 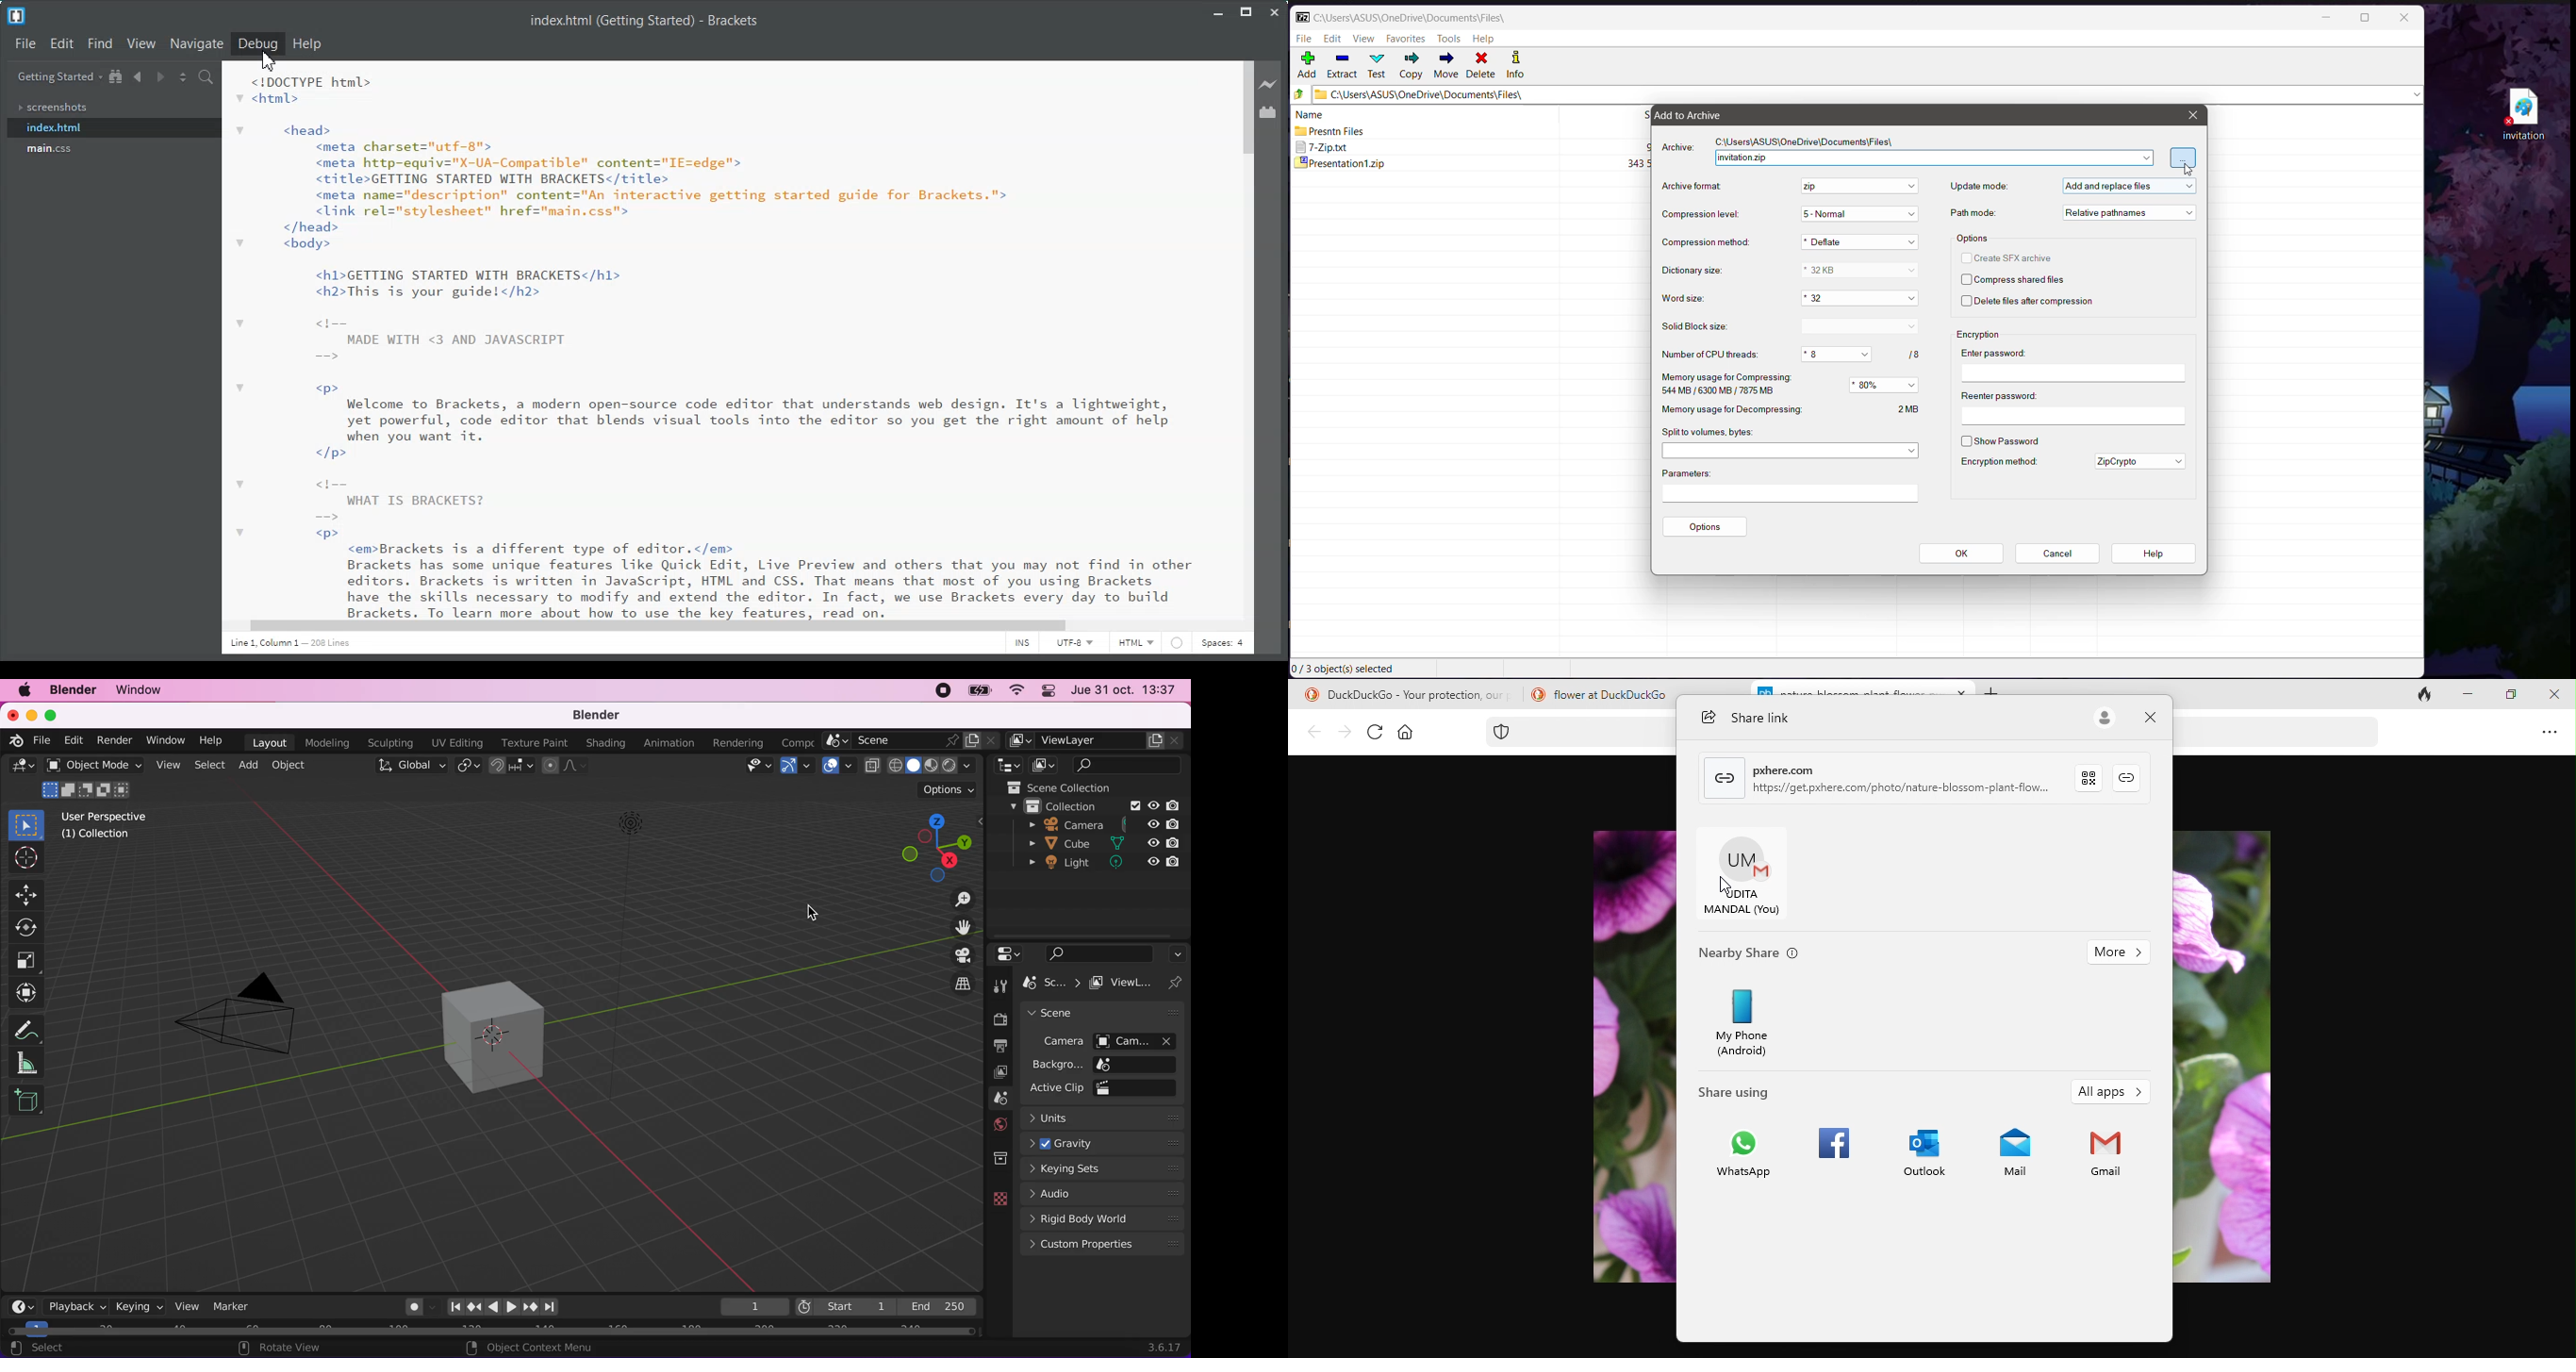 I want to click on add, so click(x=1995, y=688).